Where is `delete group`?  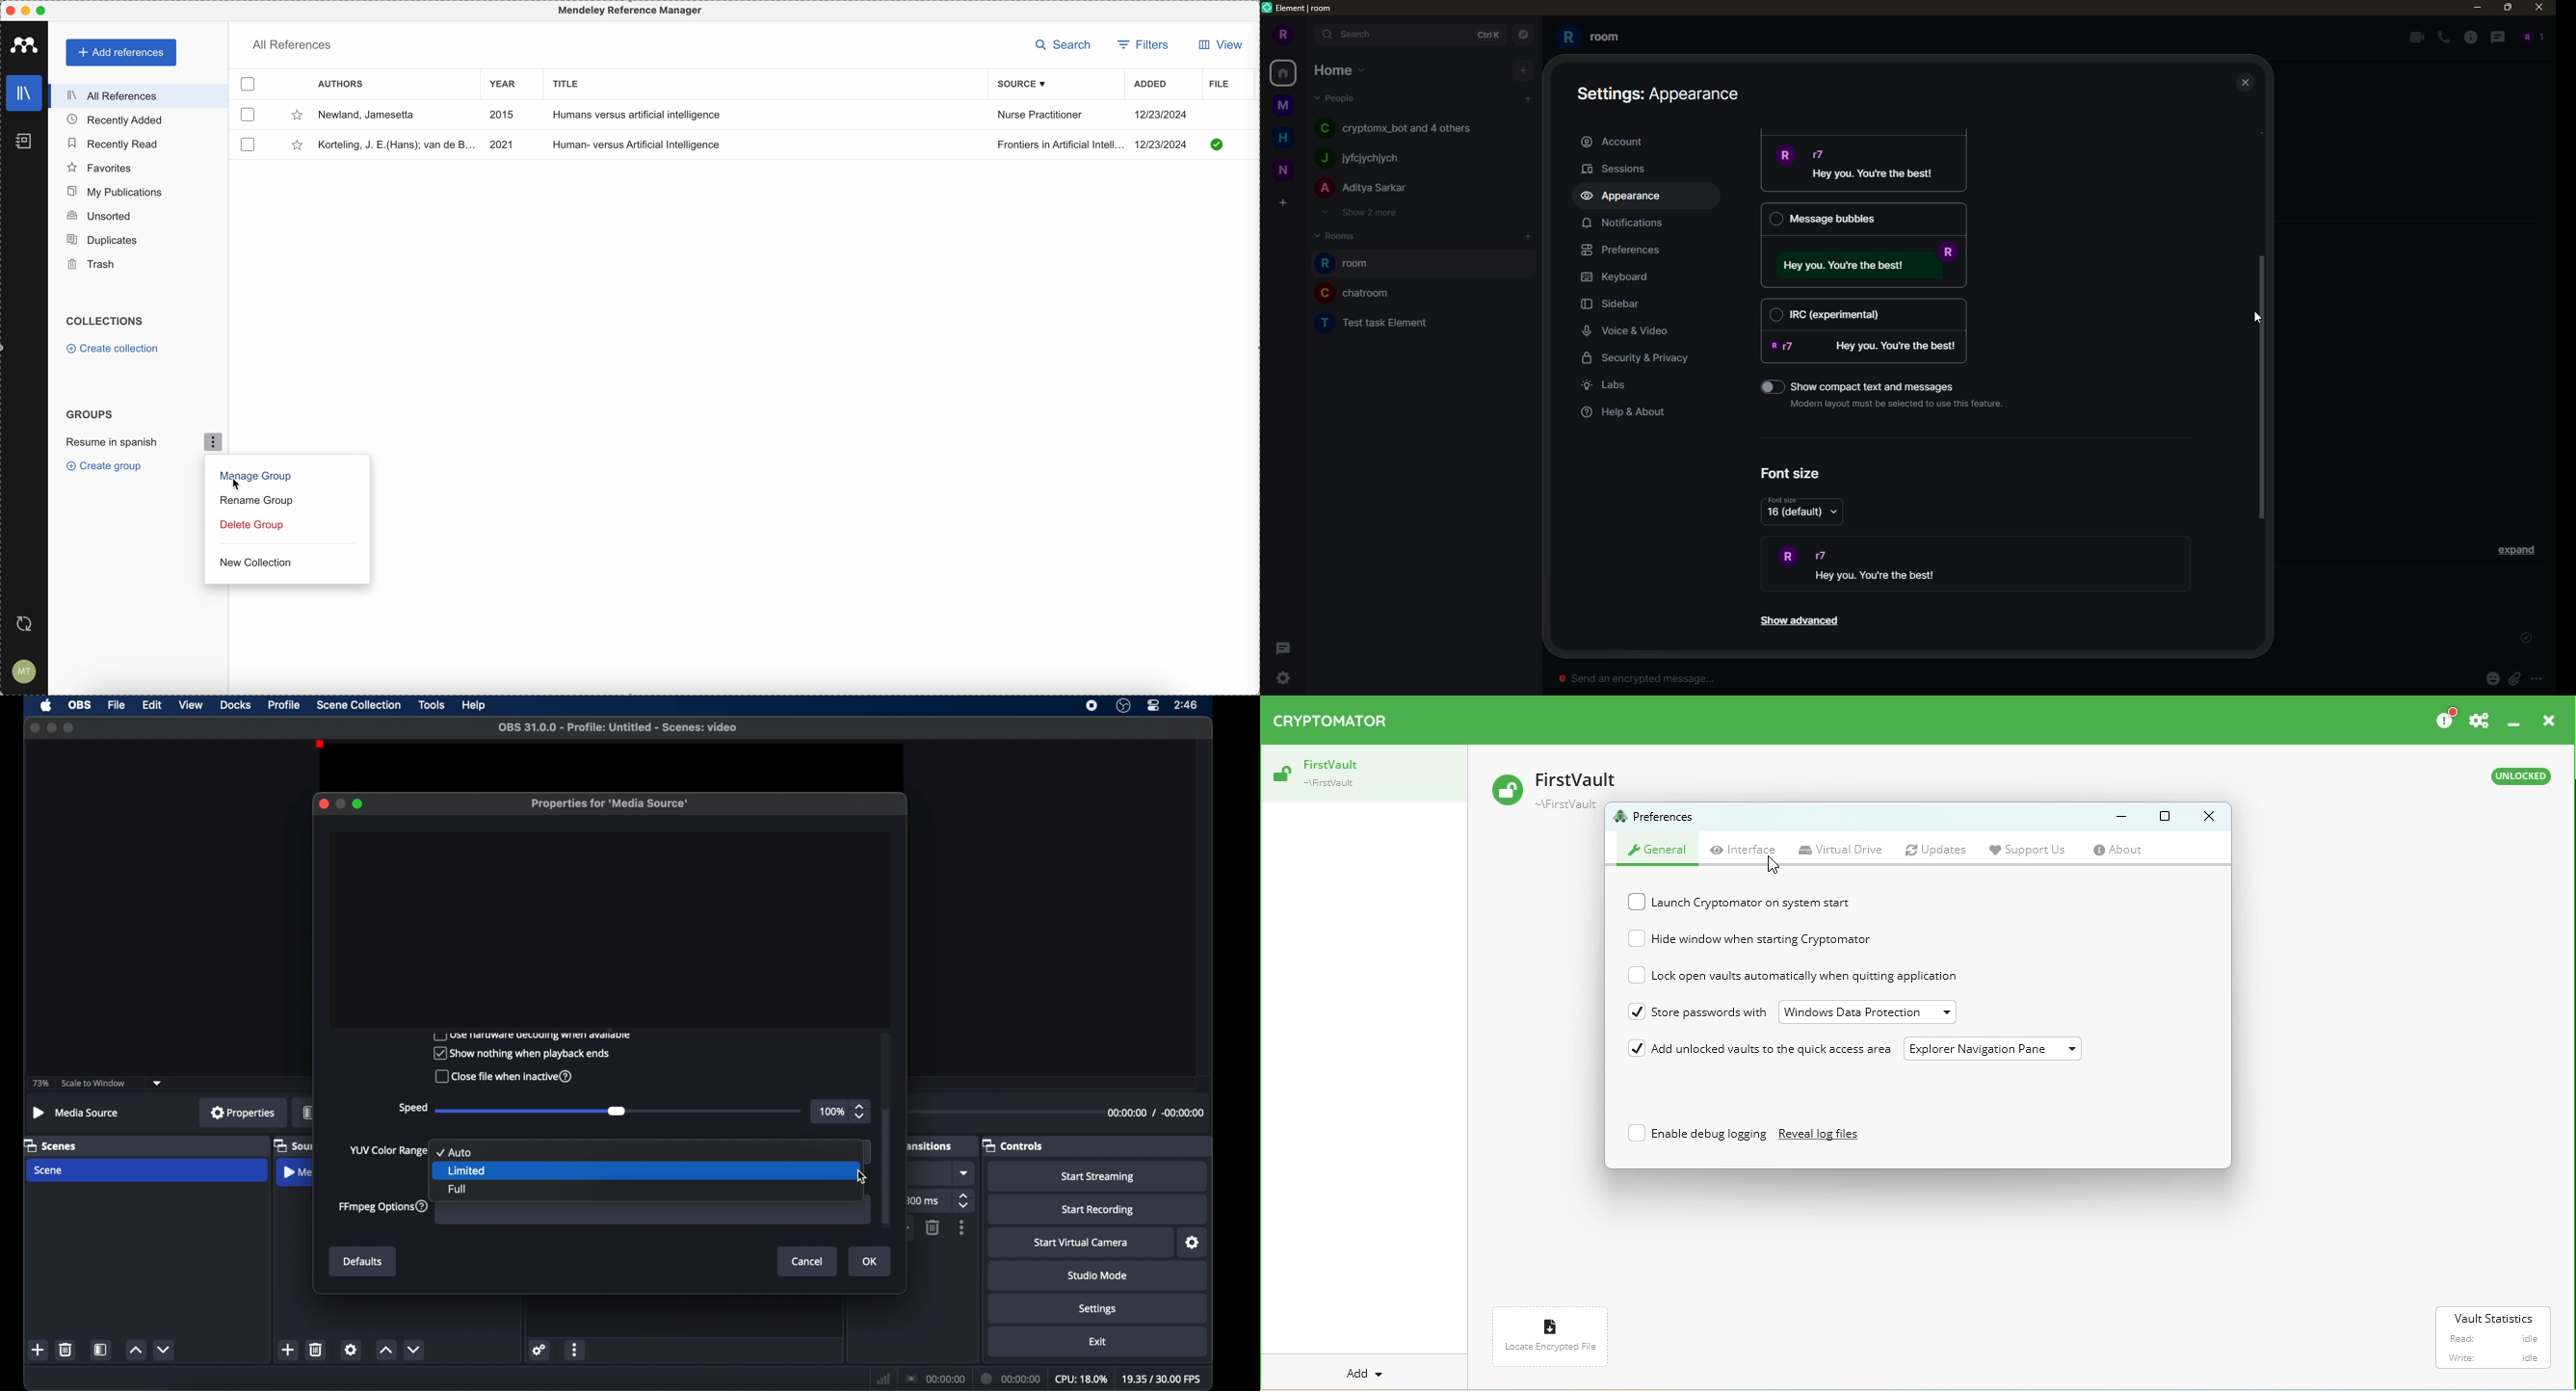
delete group is located at coordinates (250, 527).